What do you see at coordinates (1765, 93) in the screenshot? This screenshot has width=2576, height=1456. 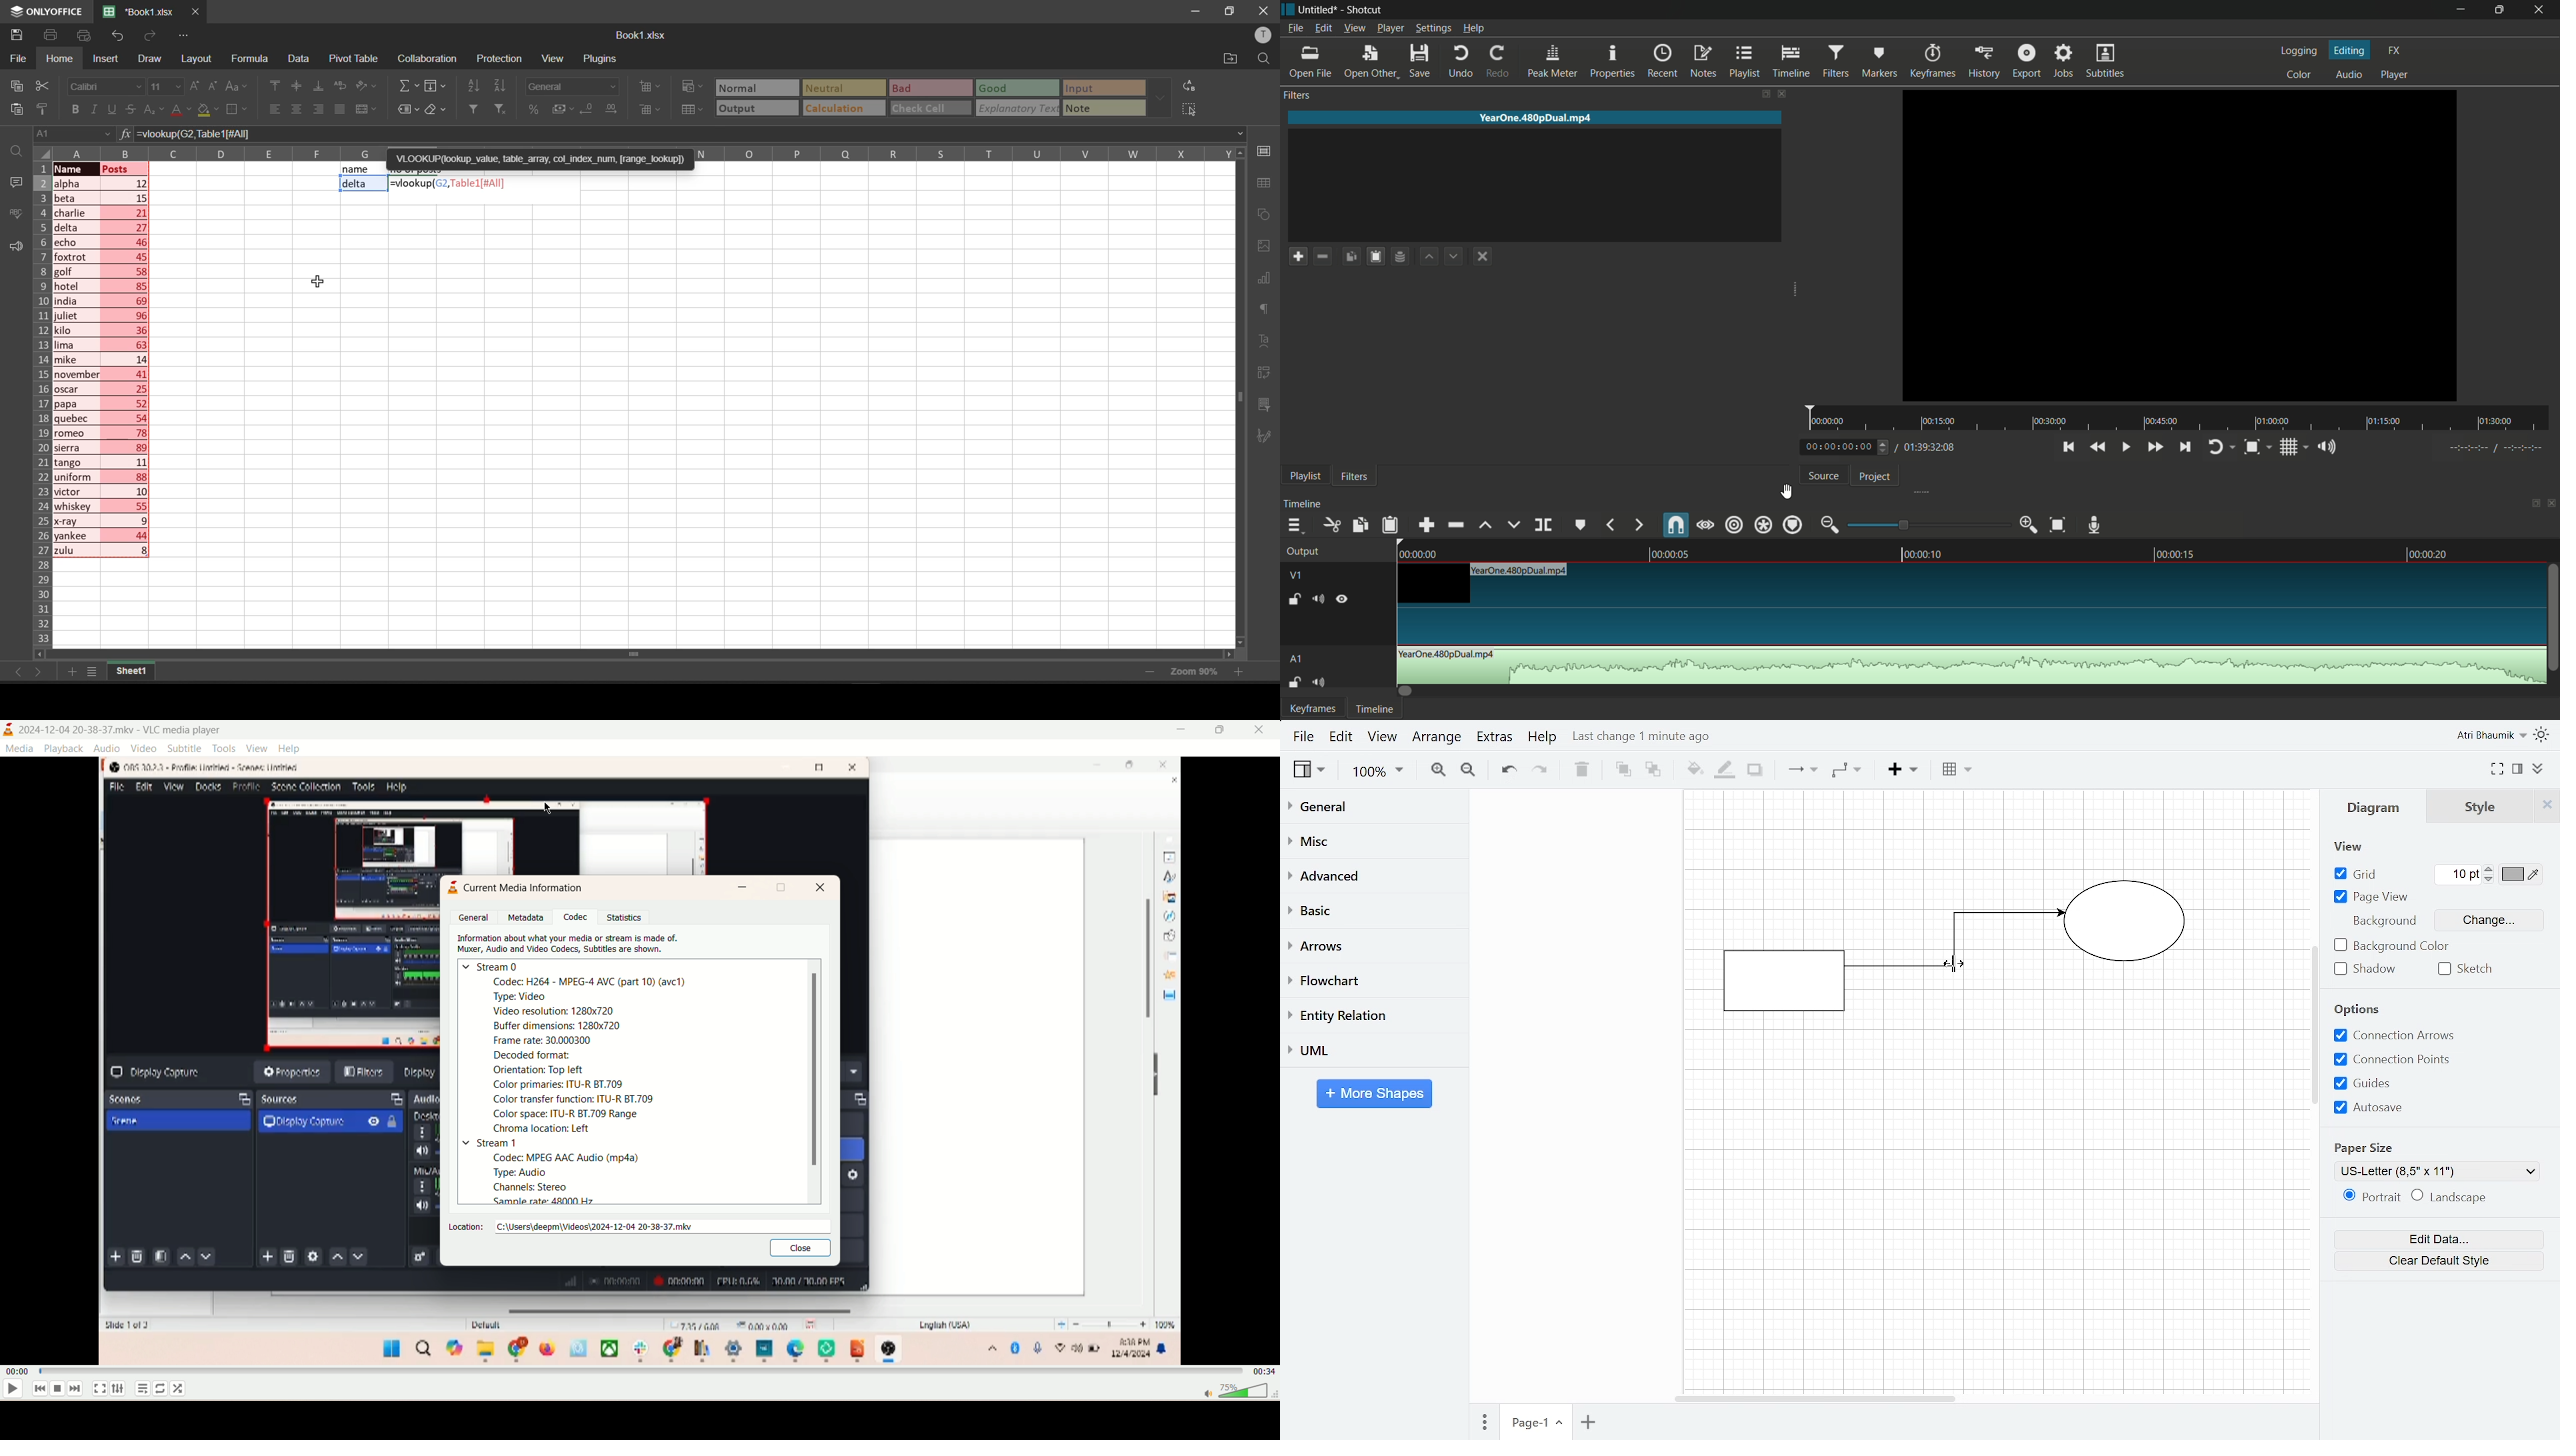 I see `change layout` at bounding box center [1765, 93].